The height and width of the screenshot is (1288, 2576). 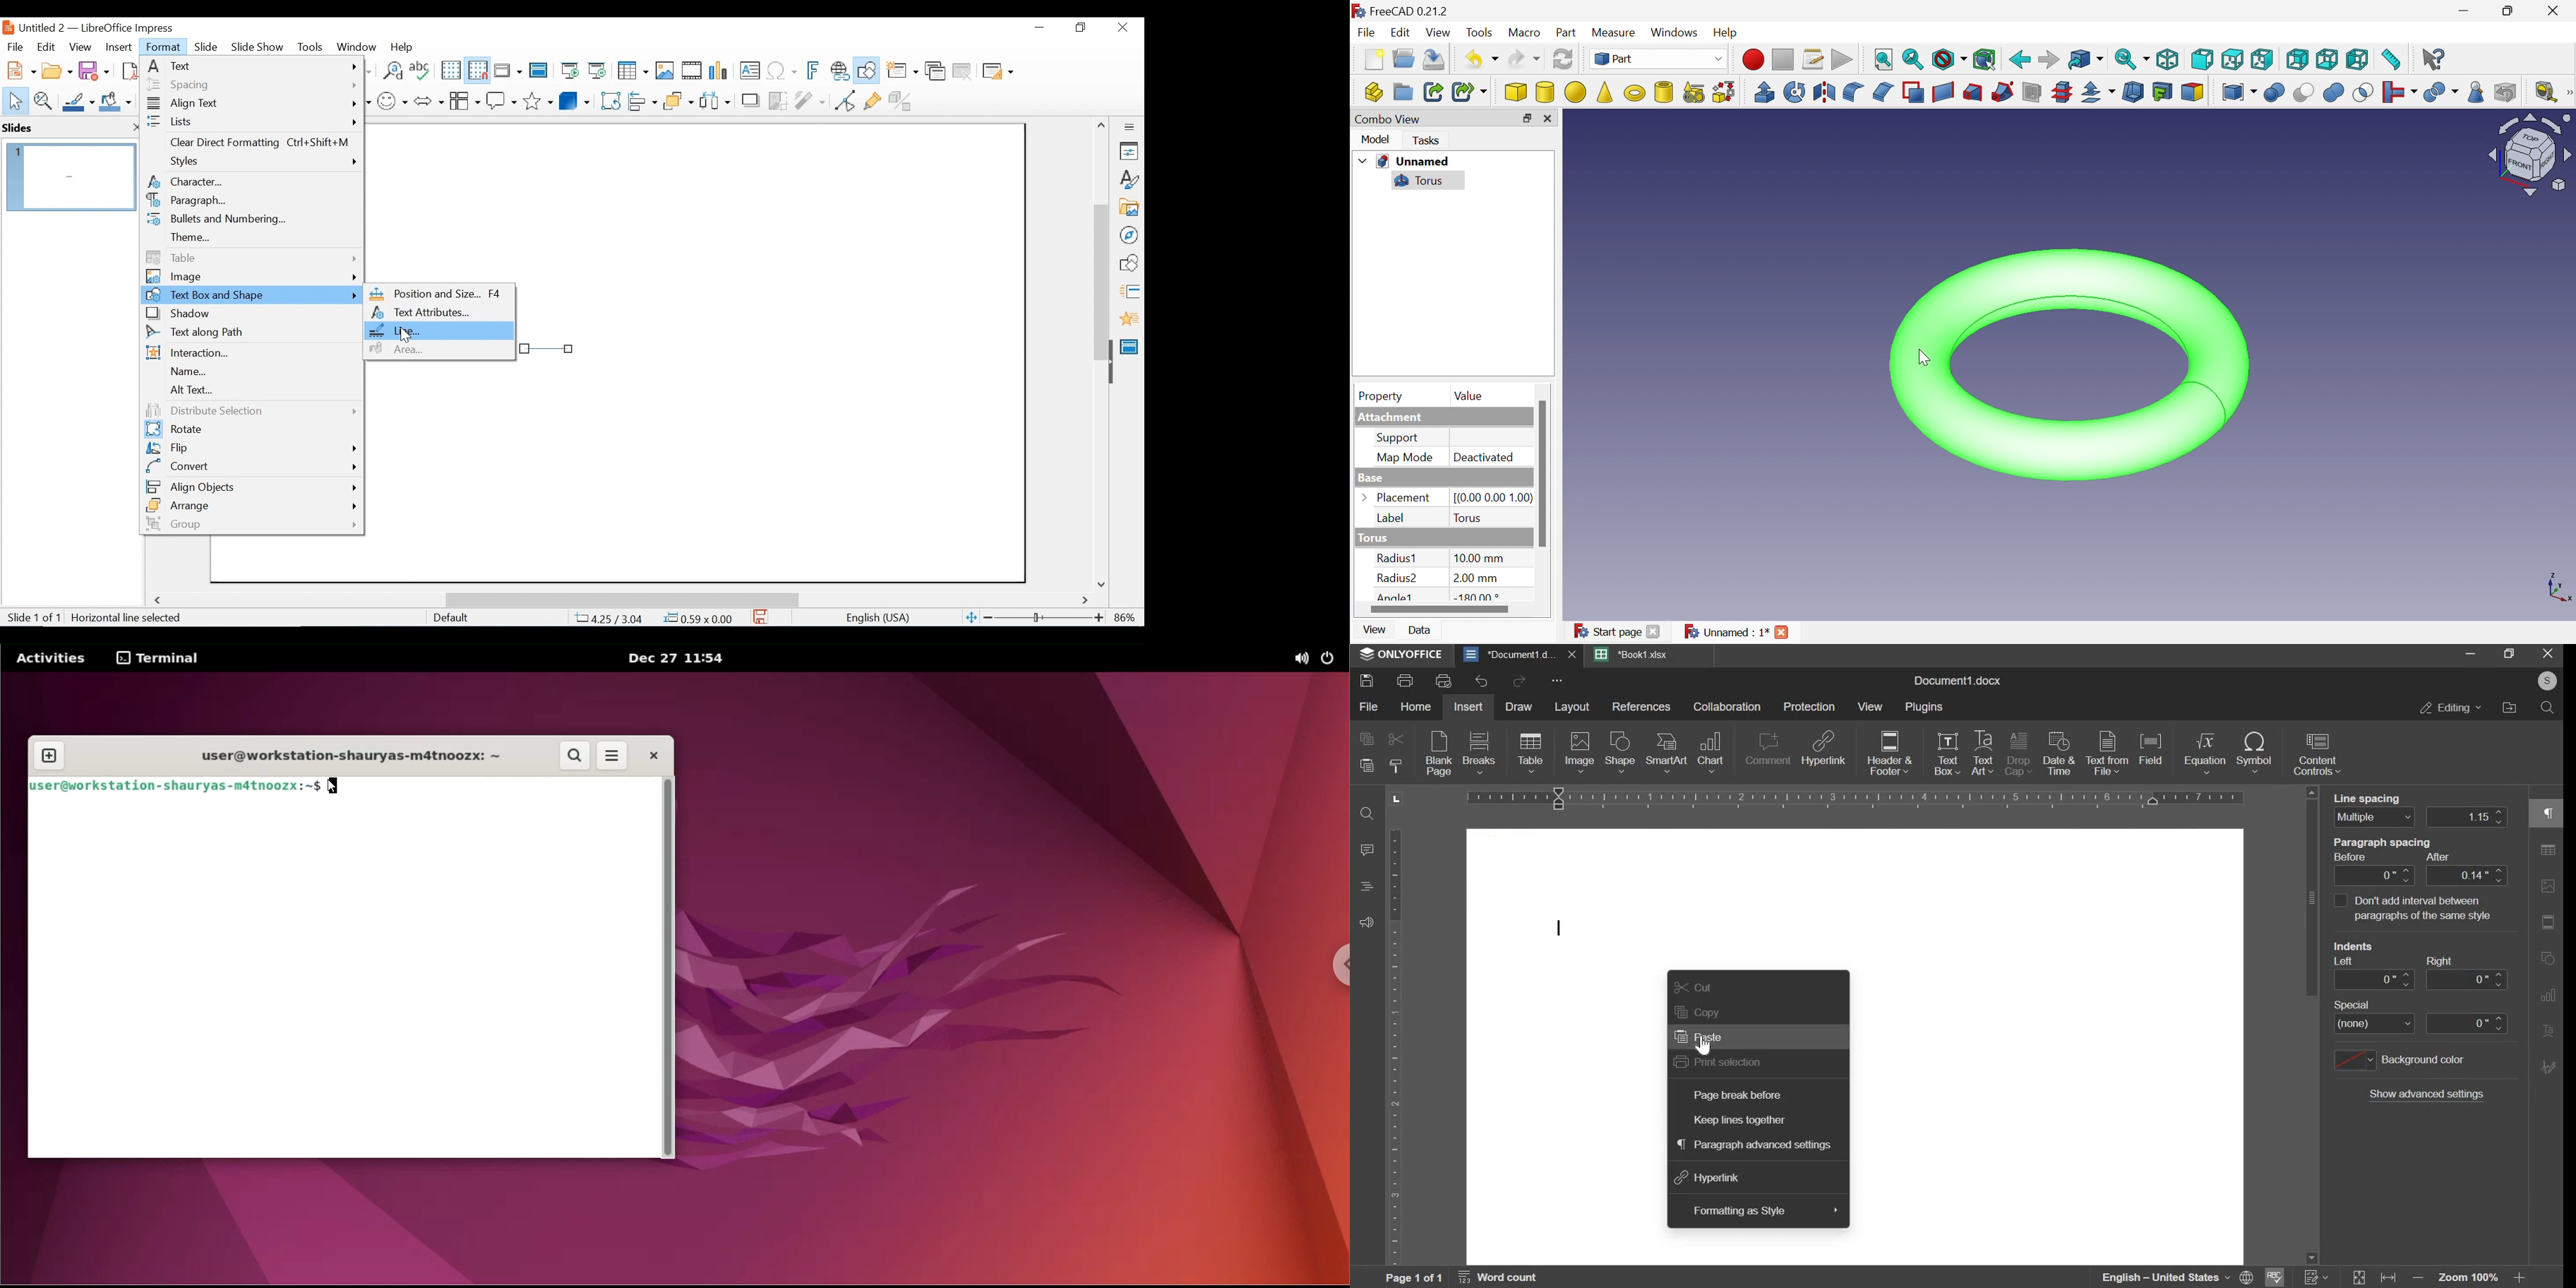 What do you see at coordinates (1525, 61) in the screenshot?
I see `Redo` at bounding box center [1525, 61].